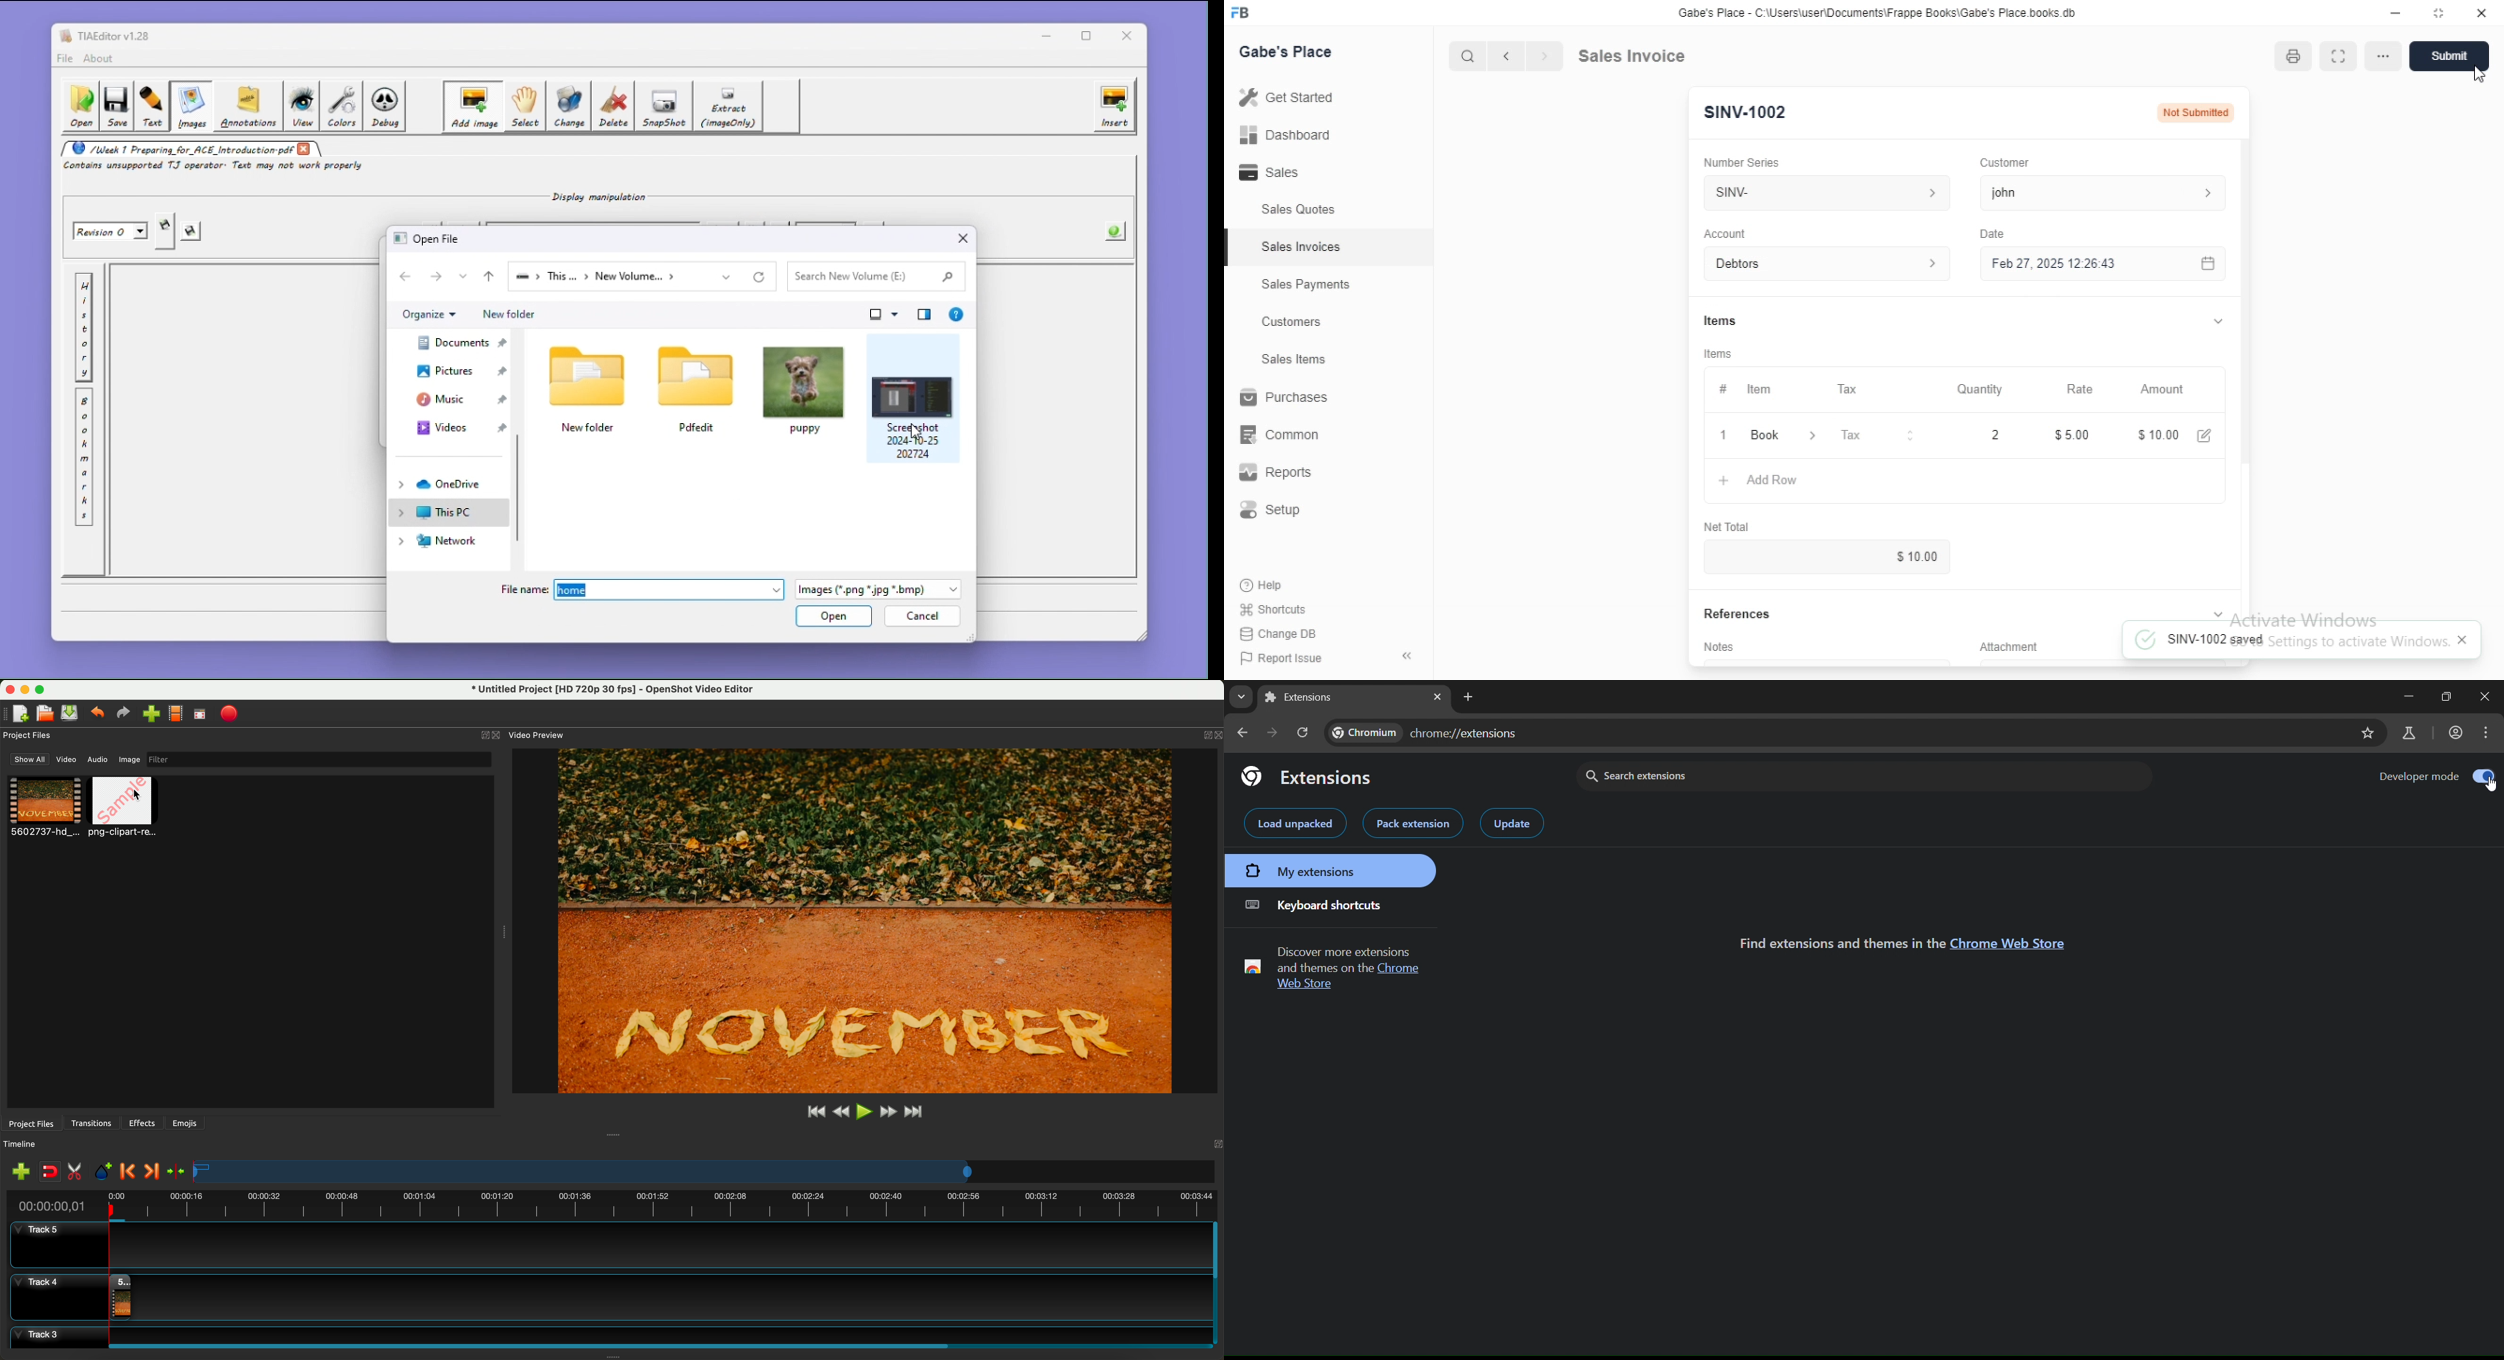  What do you see at coordinates (246, 106) in the screenshot?
I see `Annotations ` at bounding box center [246, 106].